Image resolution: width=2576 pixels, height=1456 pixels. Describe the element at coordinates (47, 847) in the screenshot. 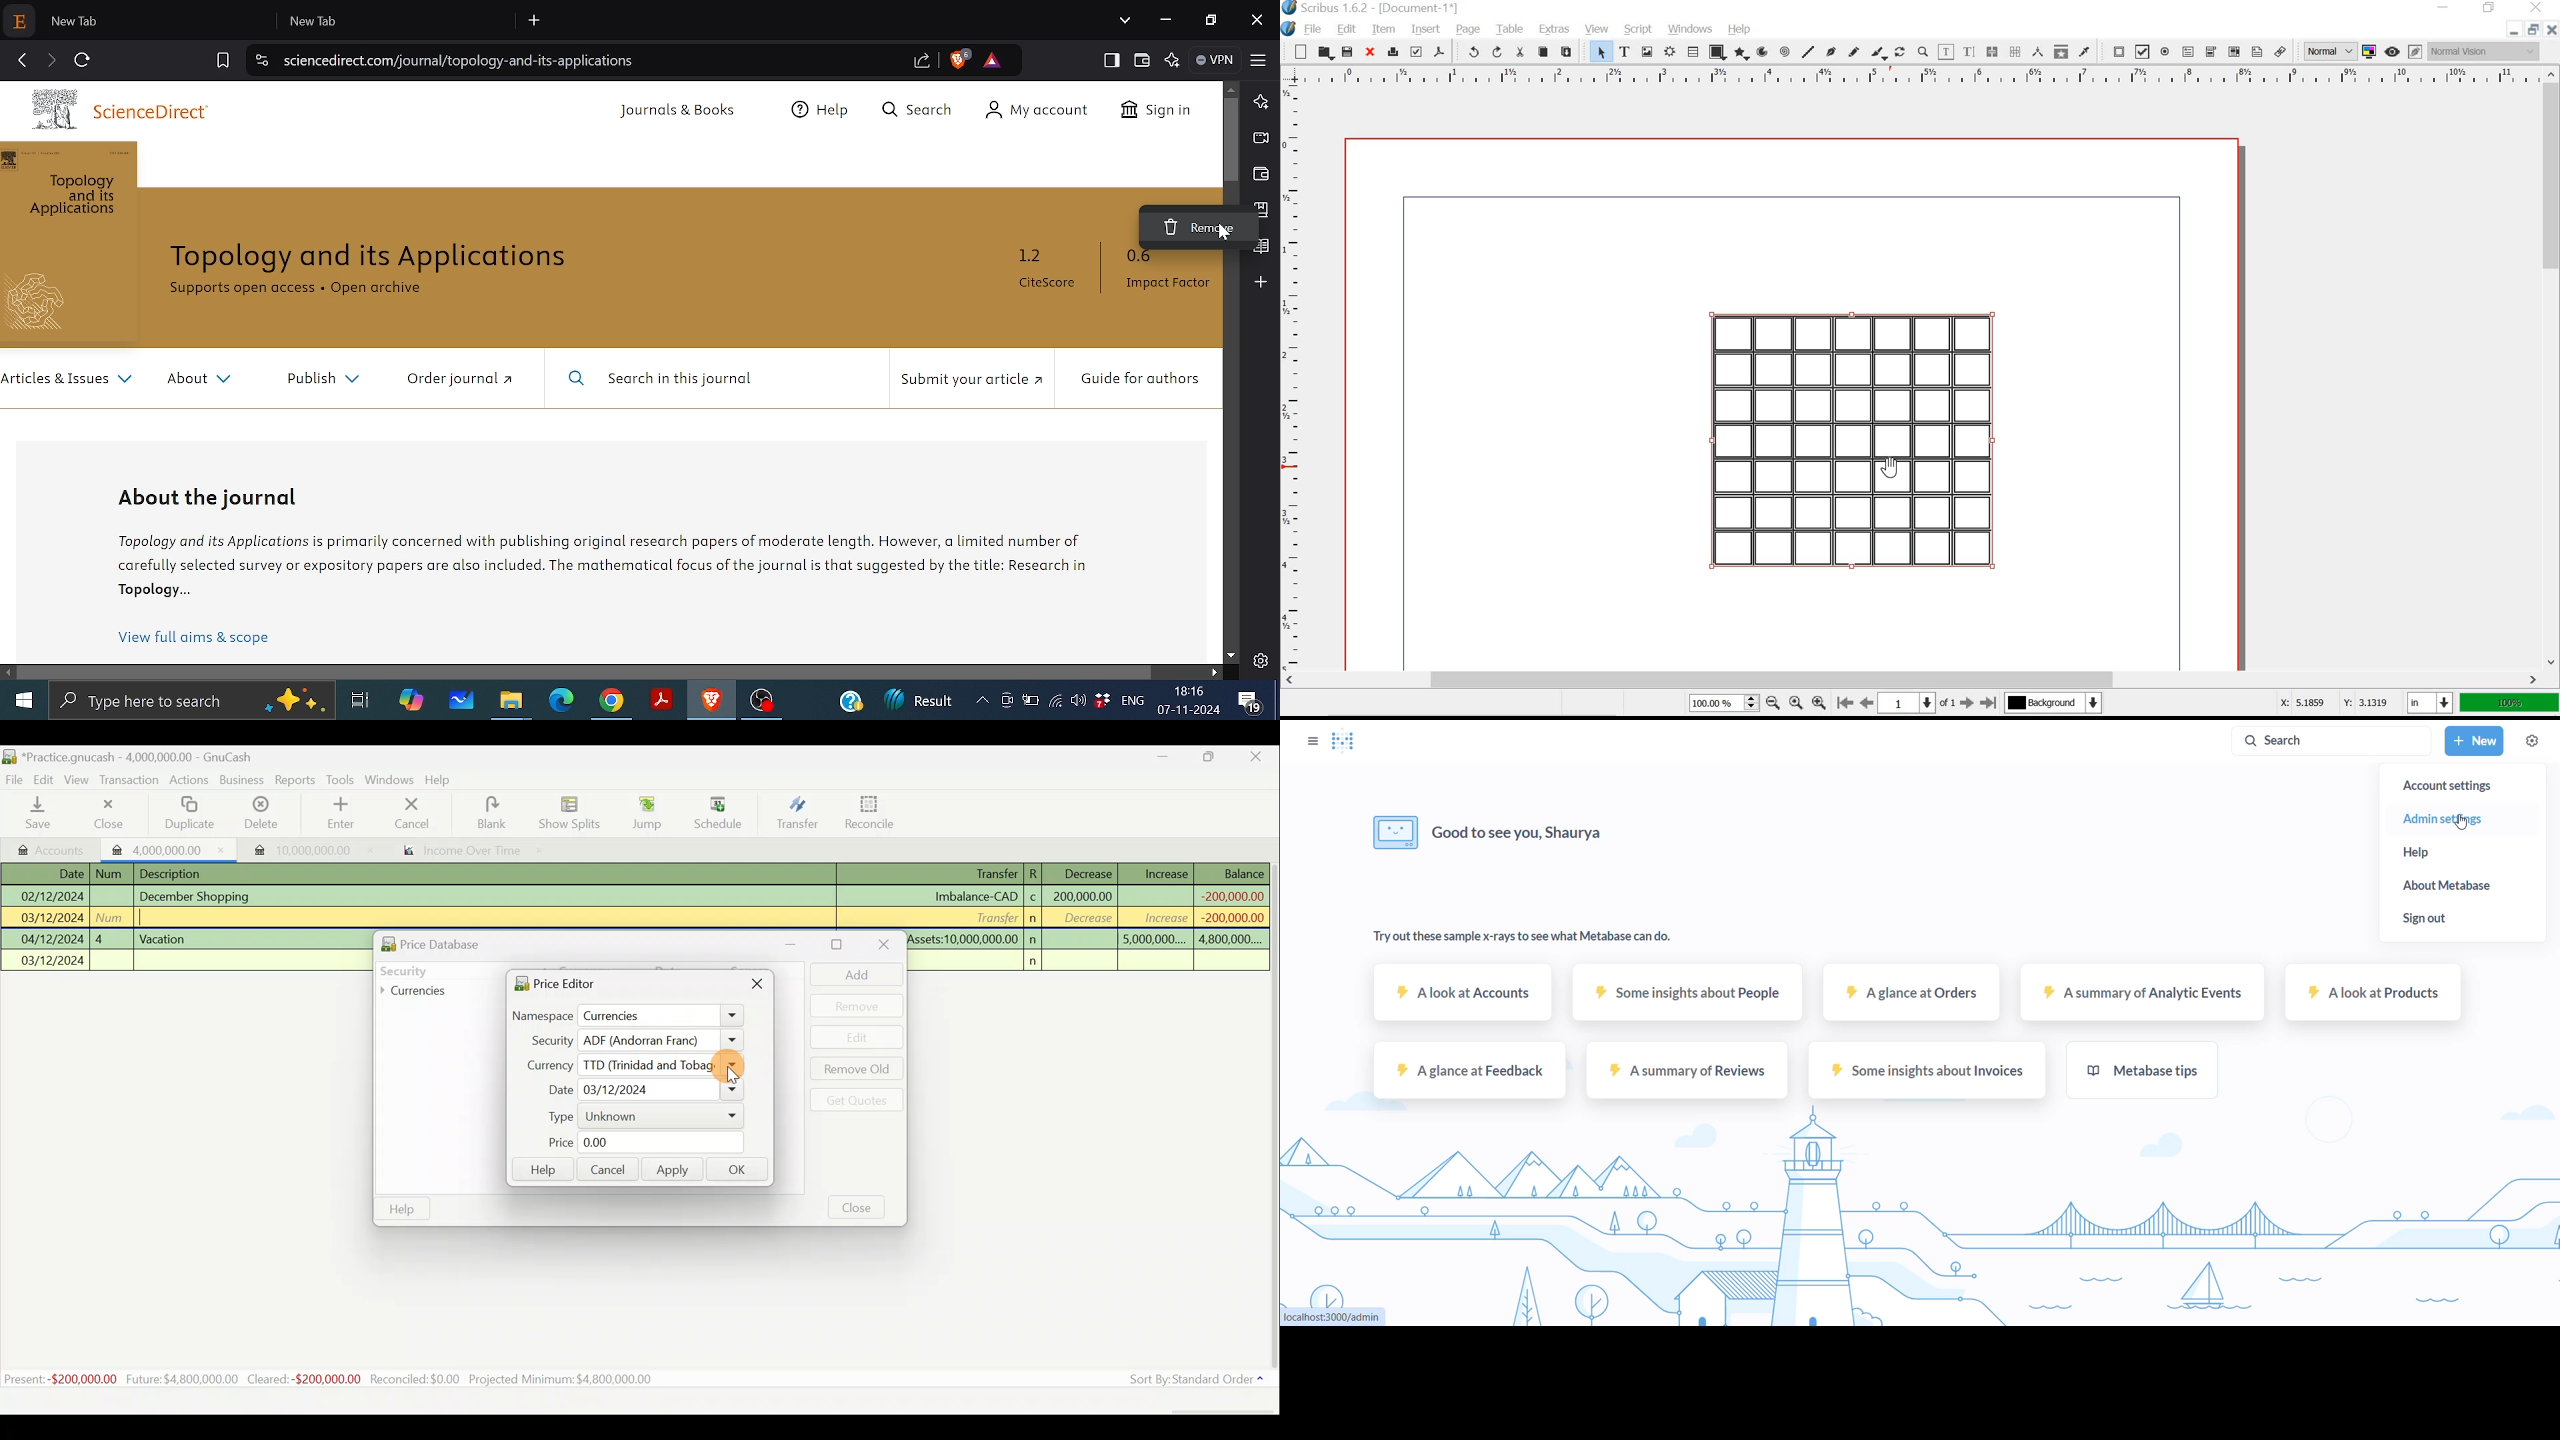

I see `Accounts` at that location.